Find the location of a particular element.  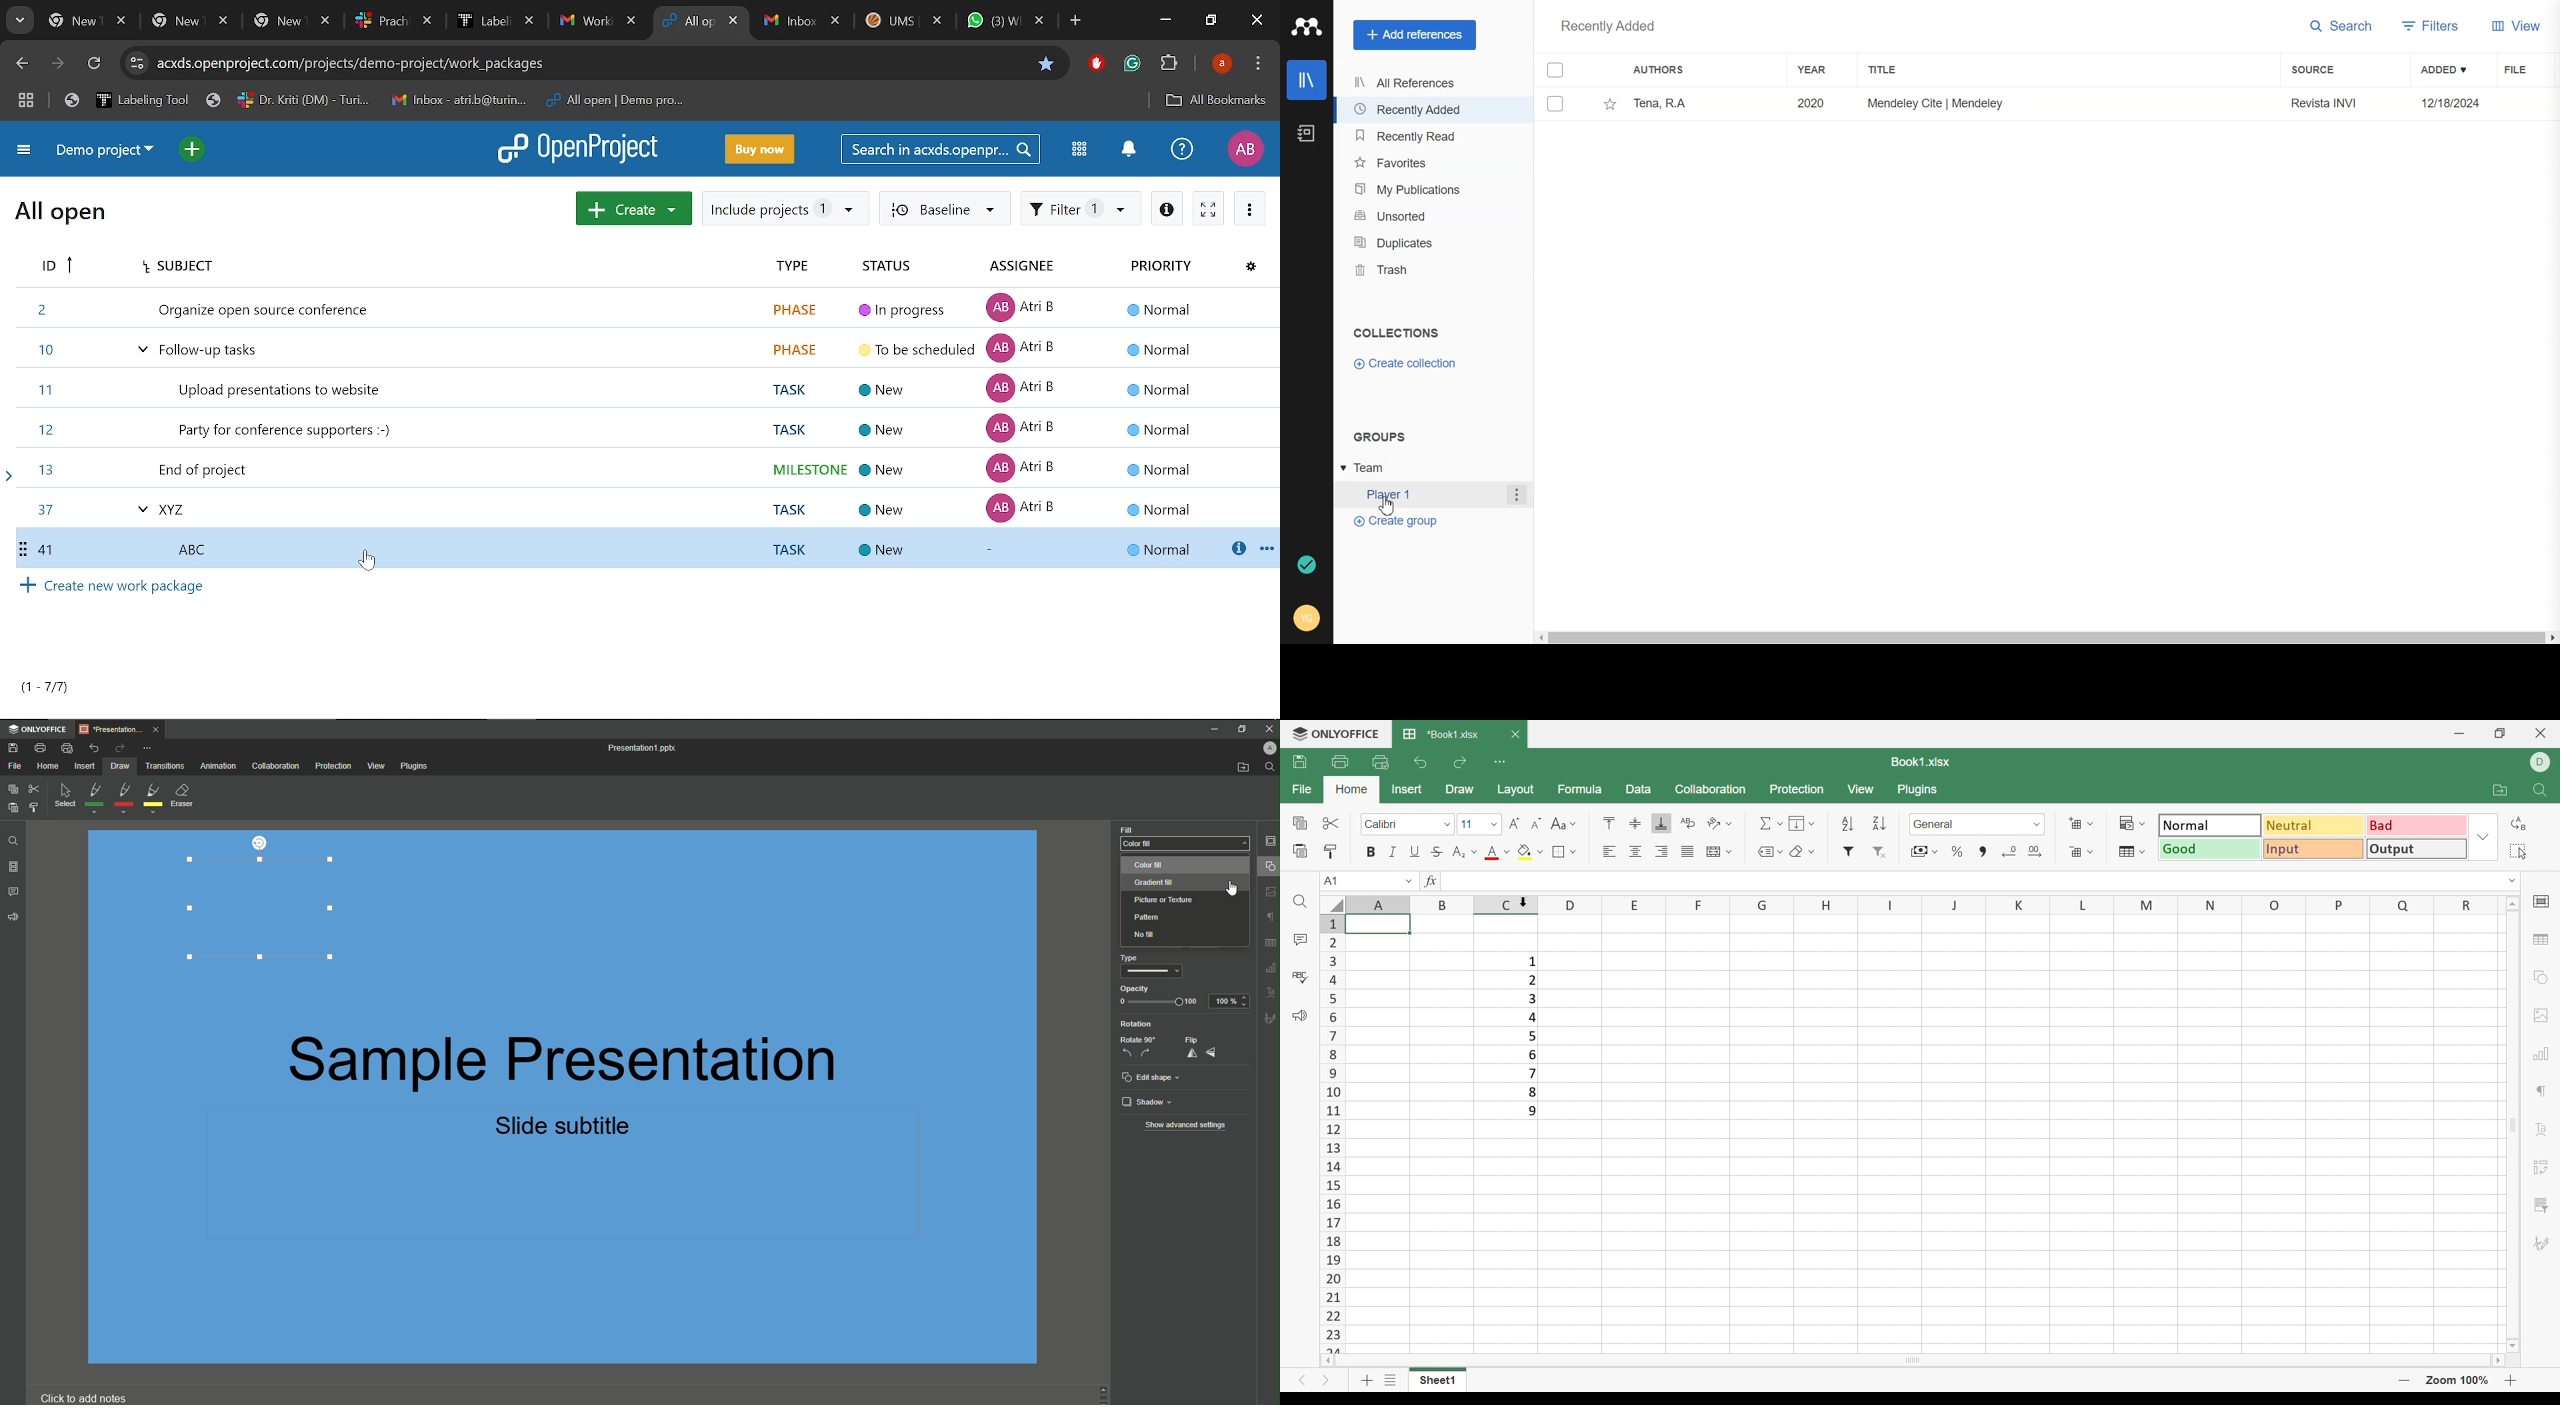

 is located at coordinates (1443, 903).